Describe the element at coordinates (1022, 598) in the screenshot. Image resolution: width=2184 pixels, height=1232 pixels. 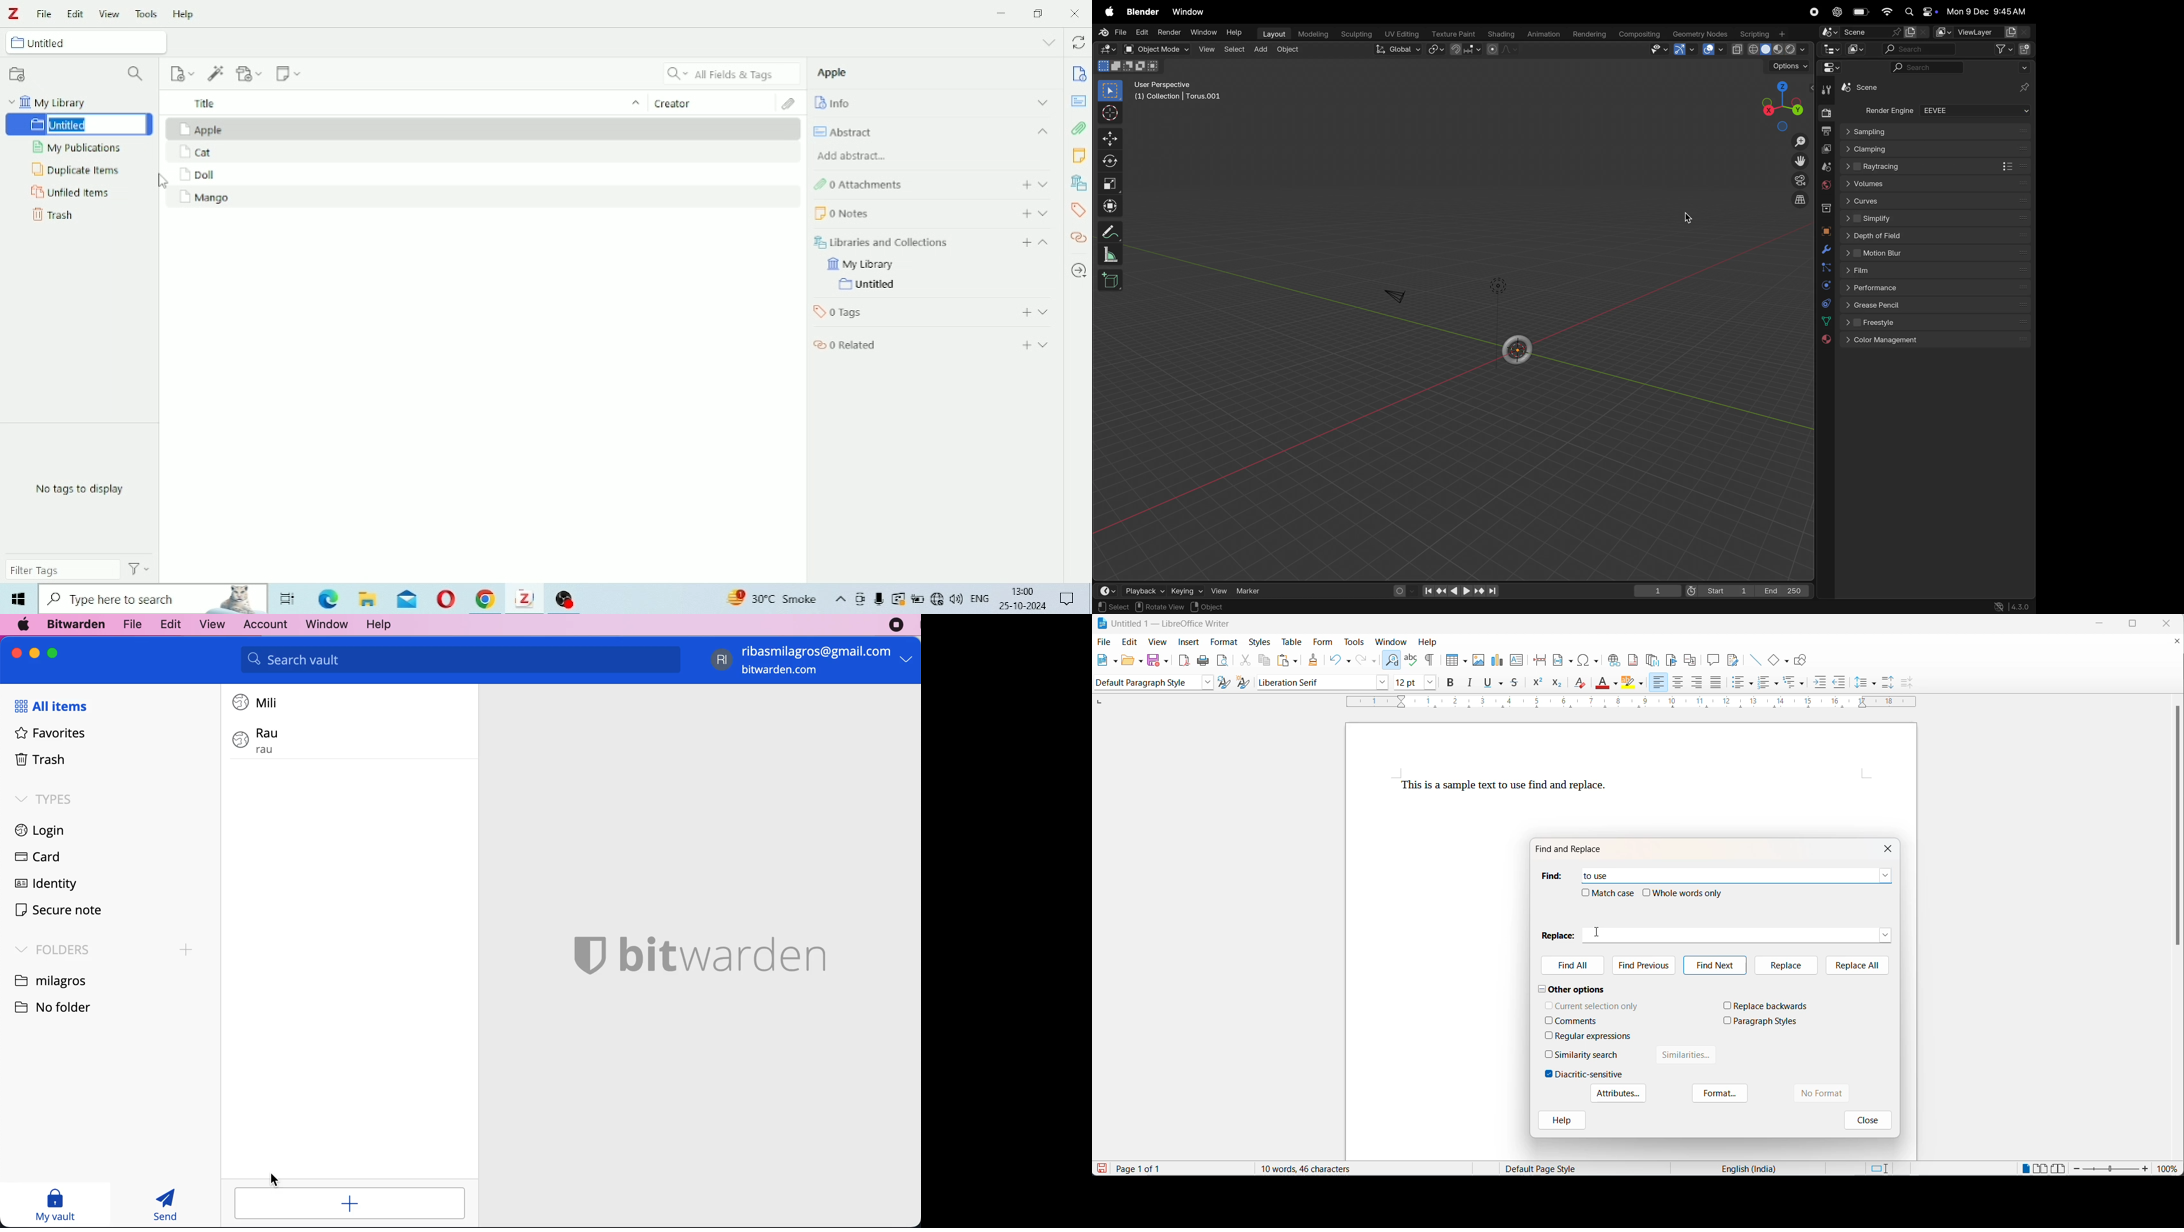
I see `` at that location.